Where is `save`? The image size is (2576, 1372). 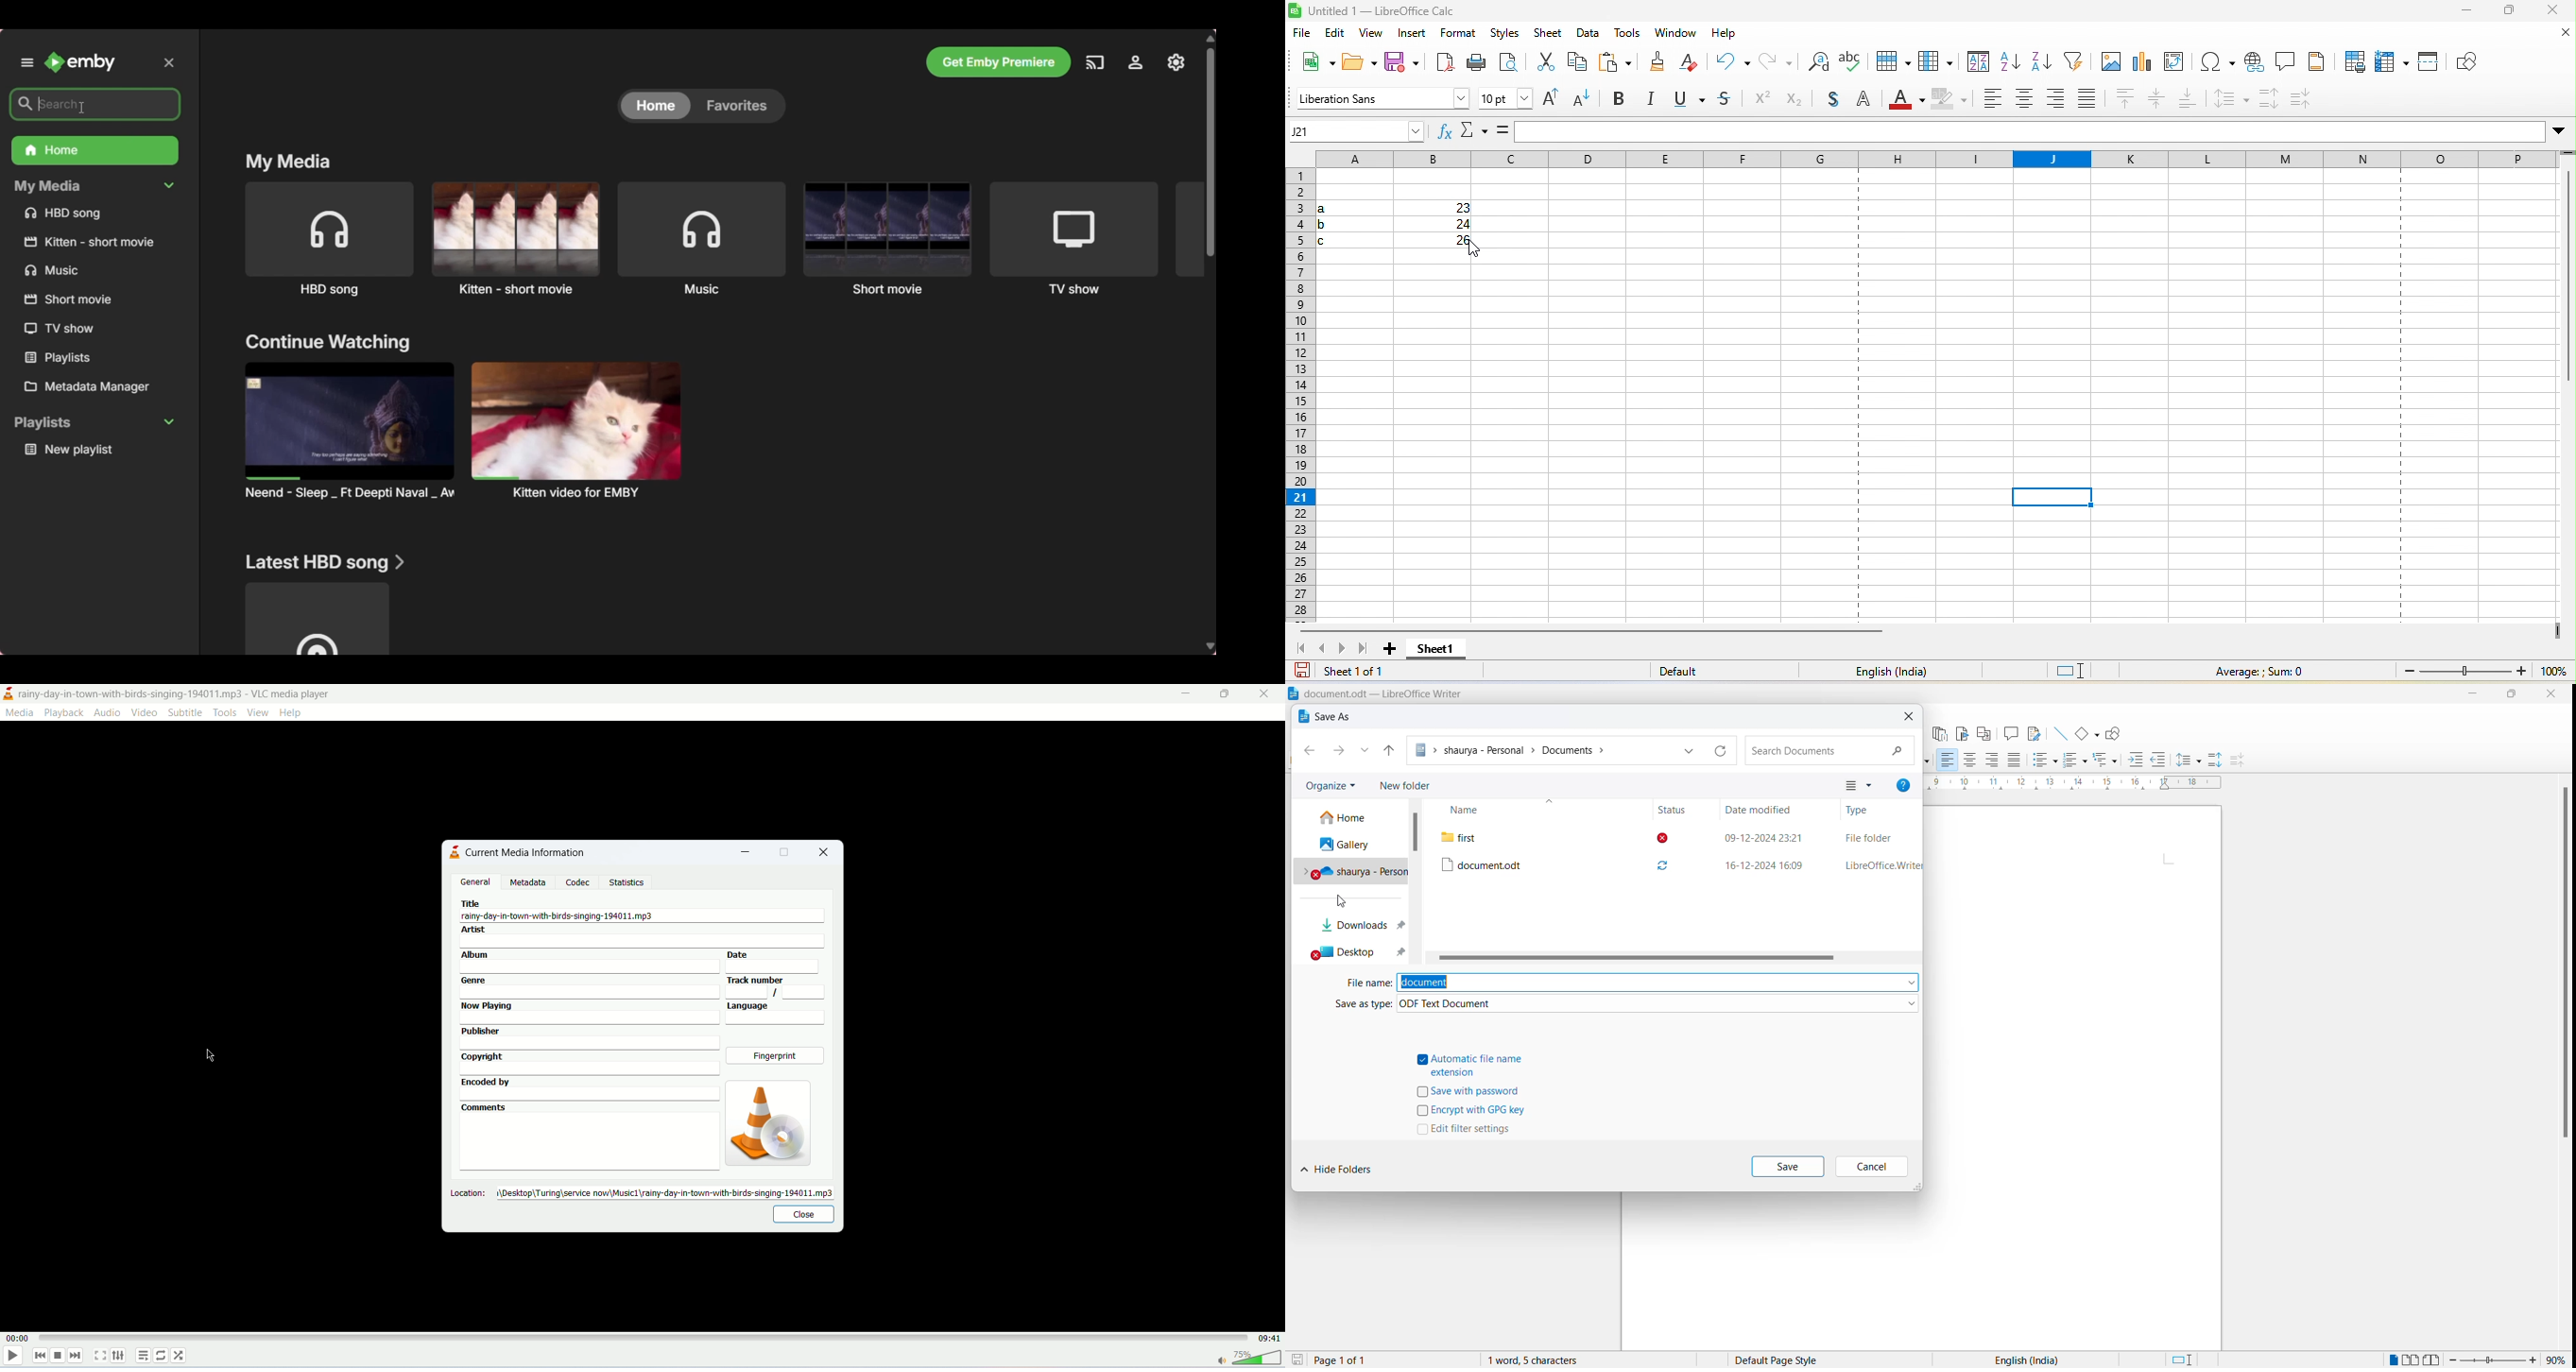 save is located at coordinates (1400, 65).